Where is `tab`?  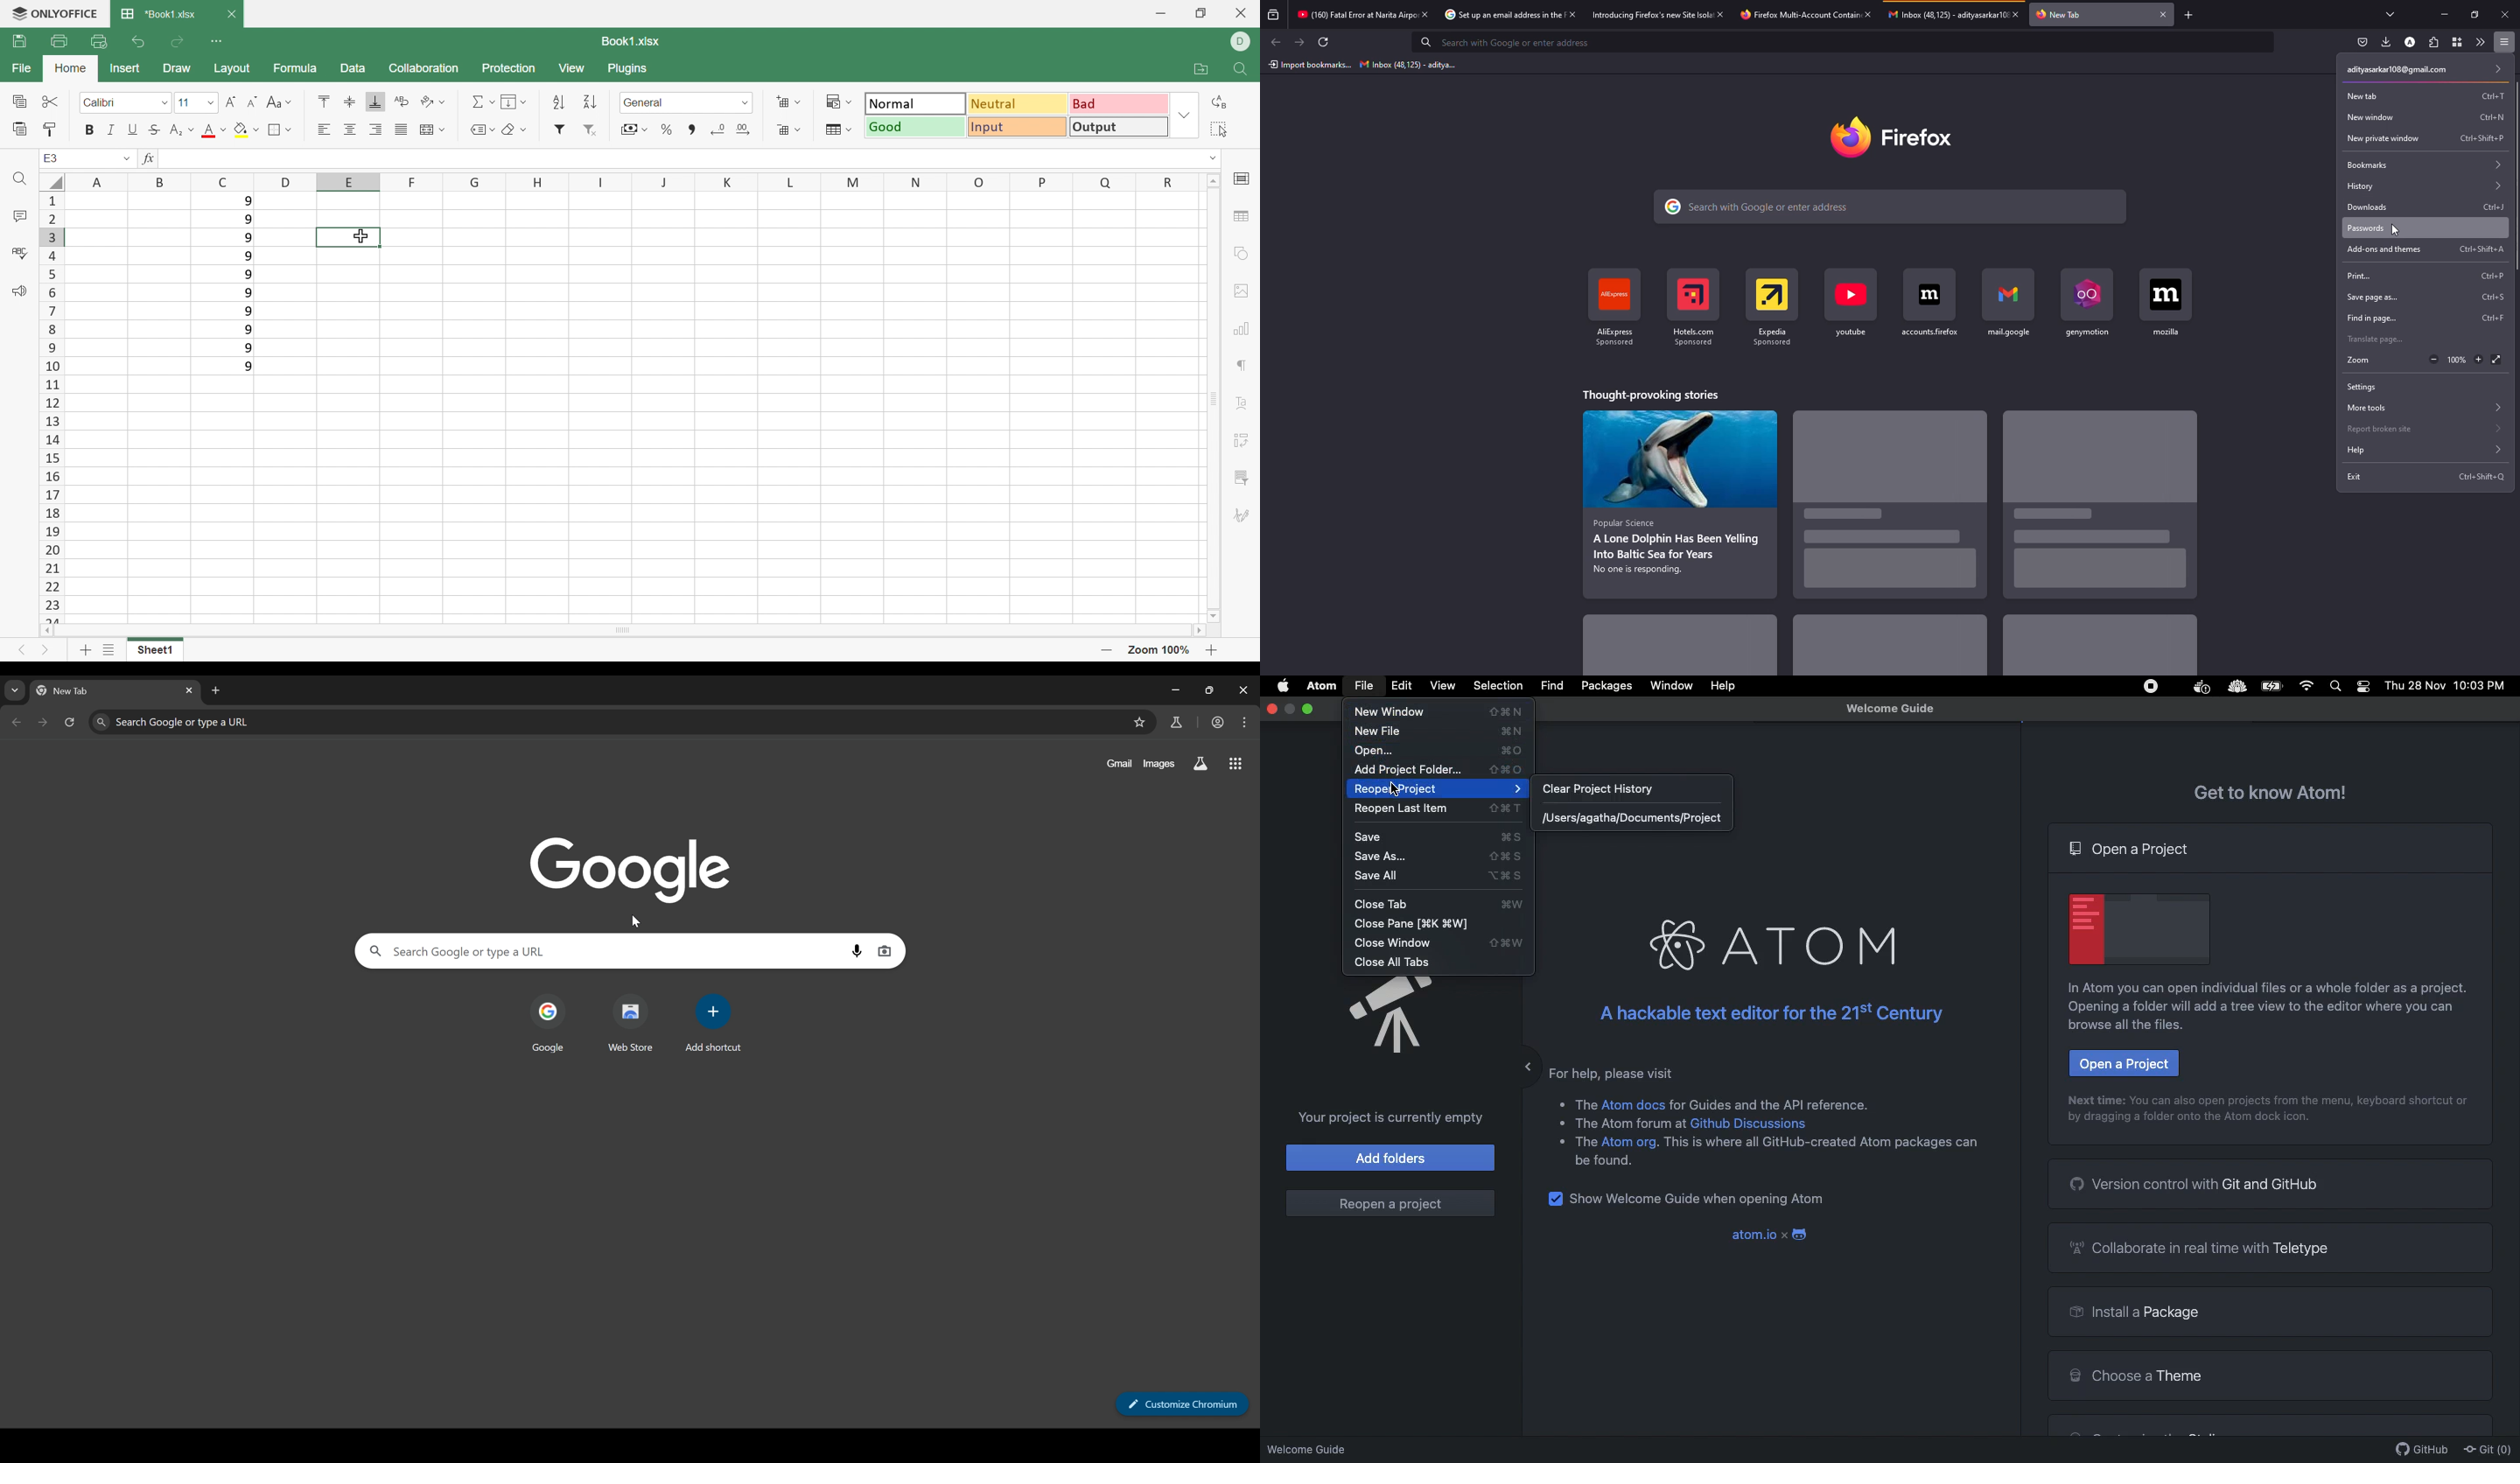
tab is located at coordinates (1797, 14).